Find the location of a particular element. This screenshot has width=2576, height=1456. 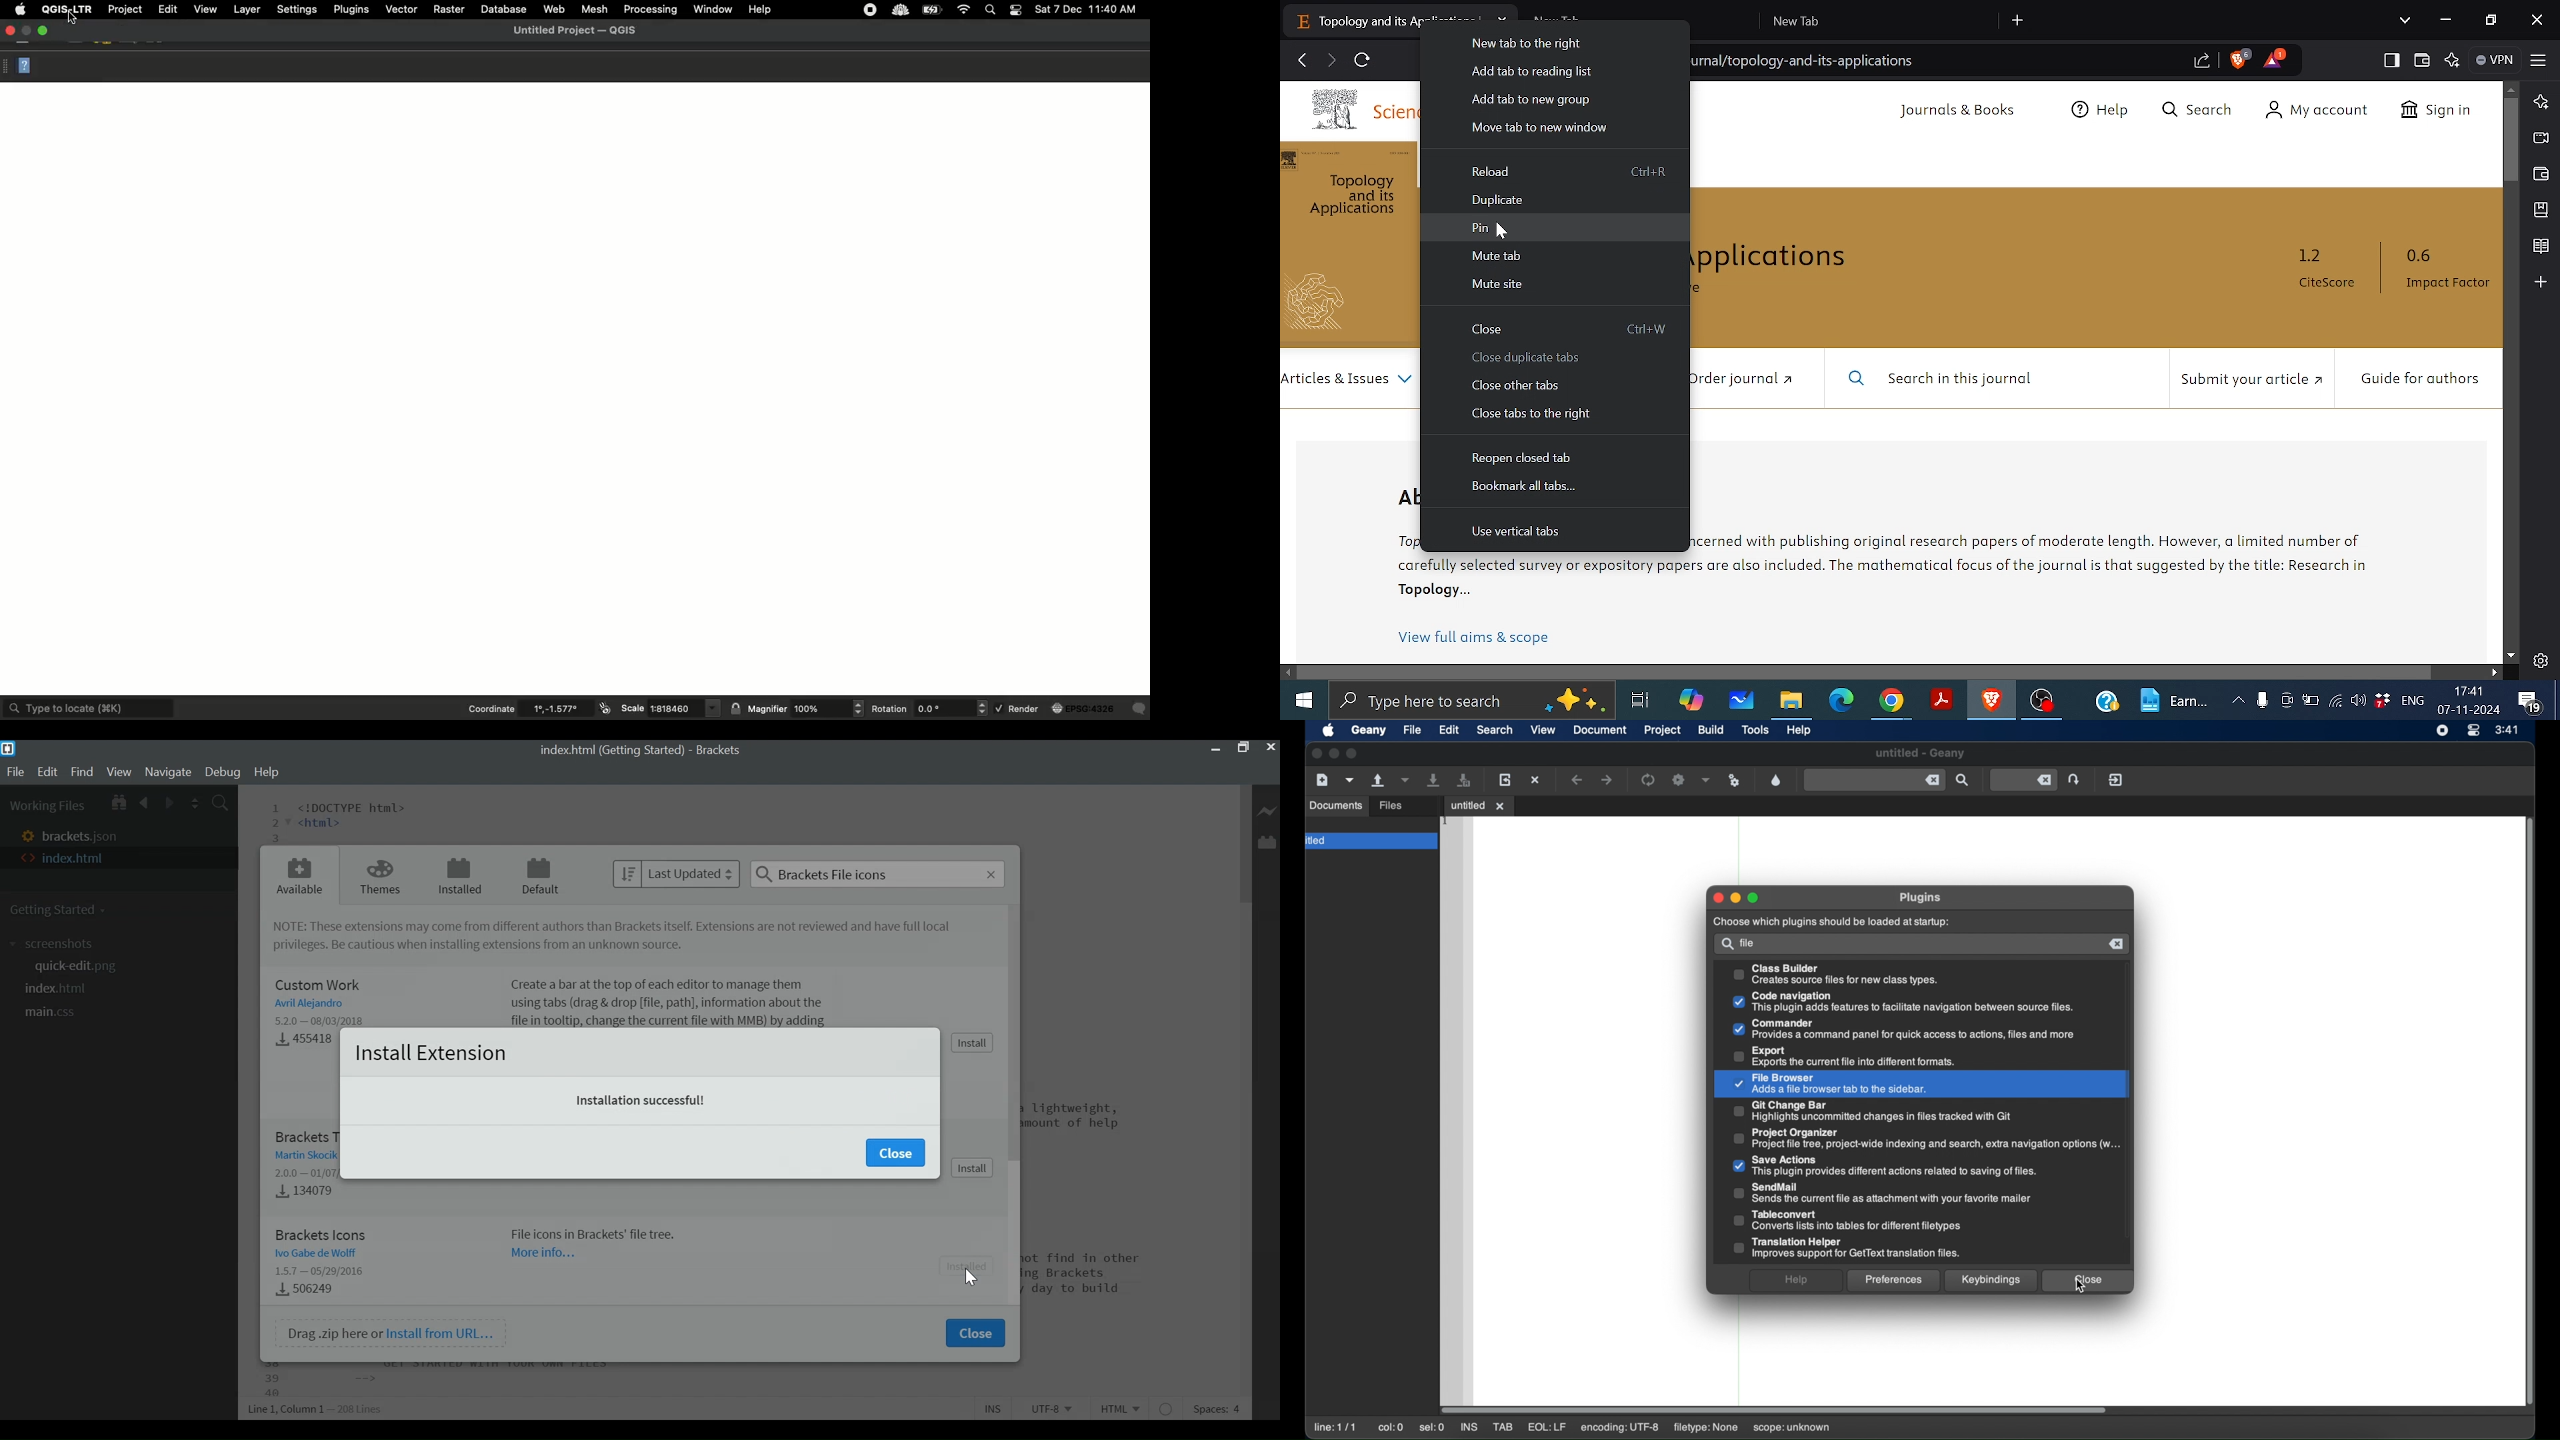

Vector is located at coordinates (403, 9).